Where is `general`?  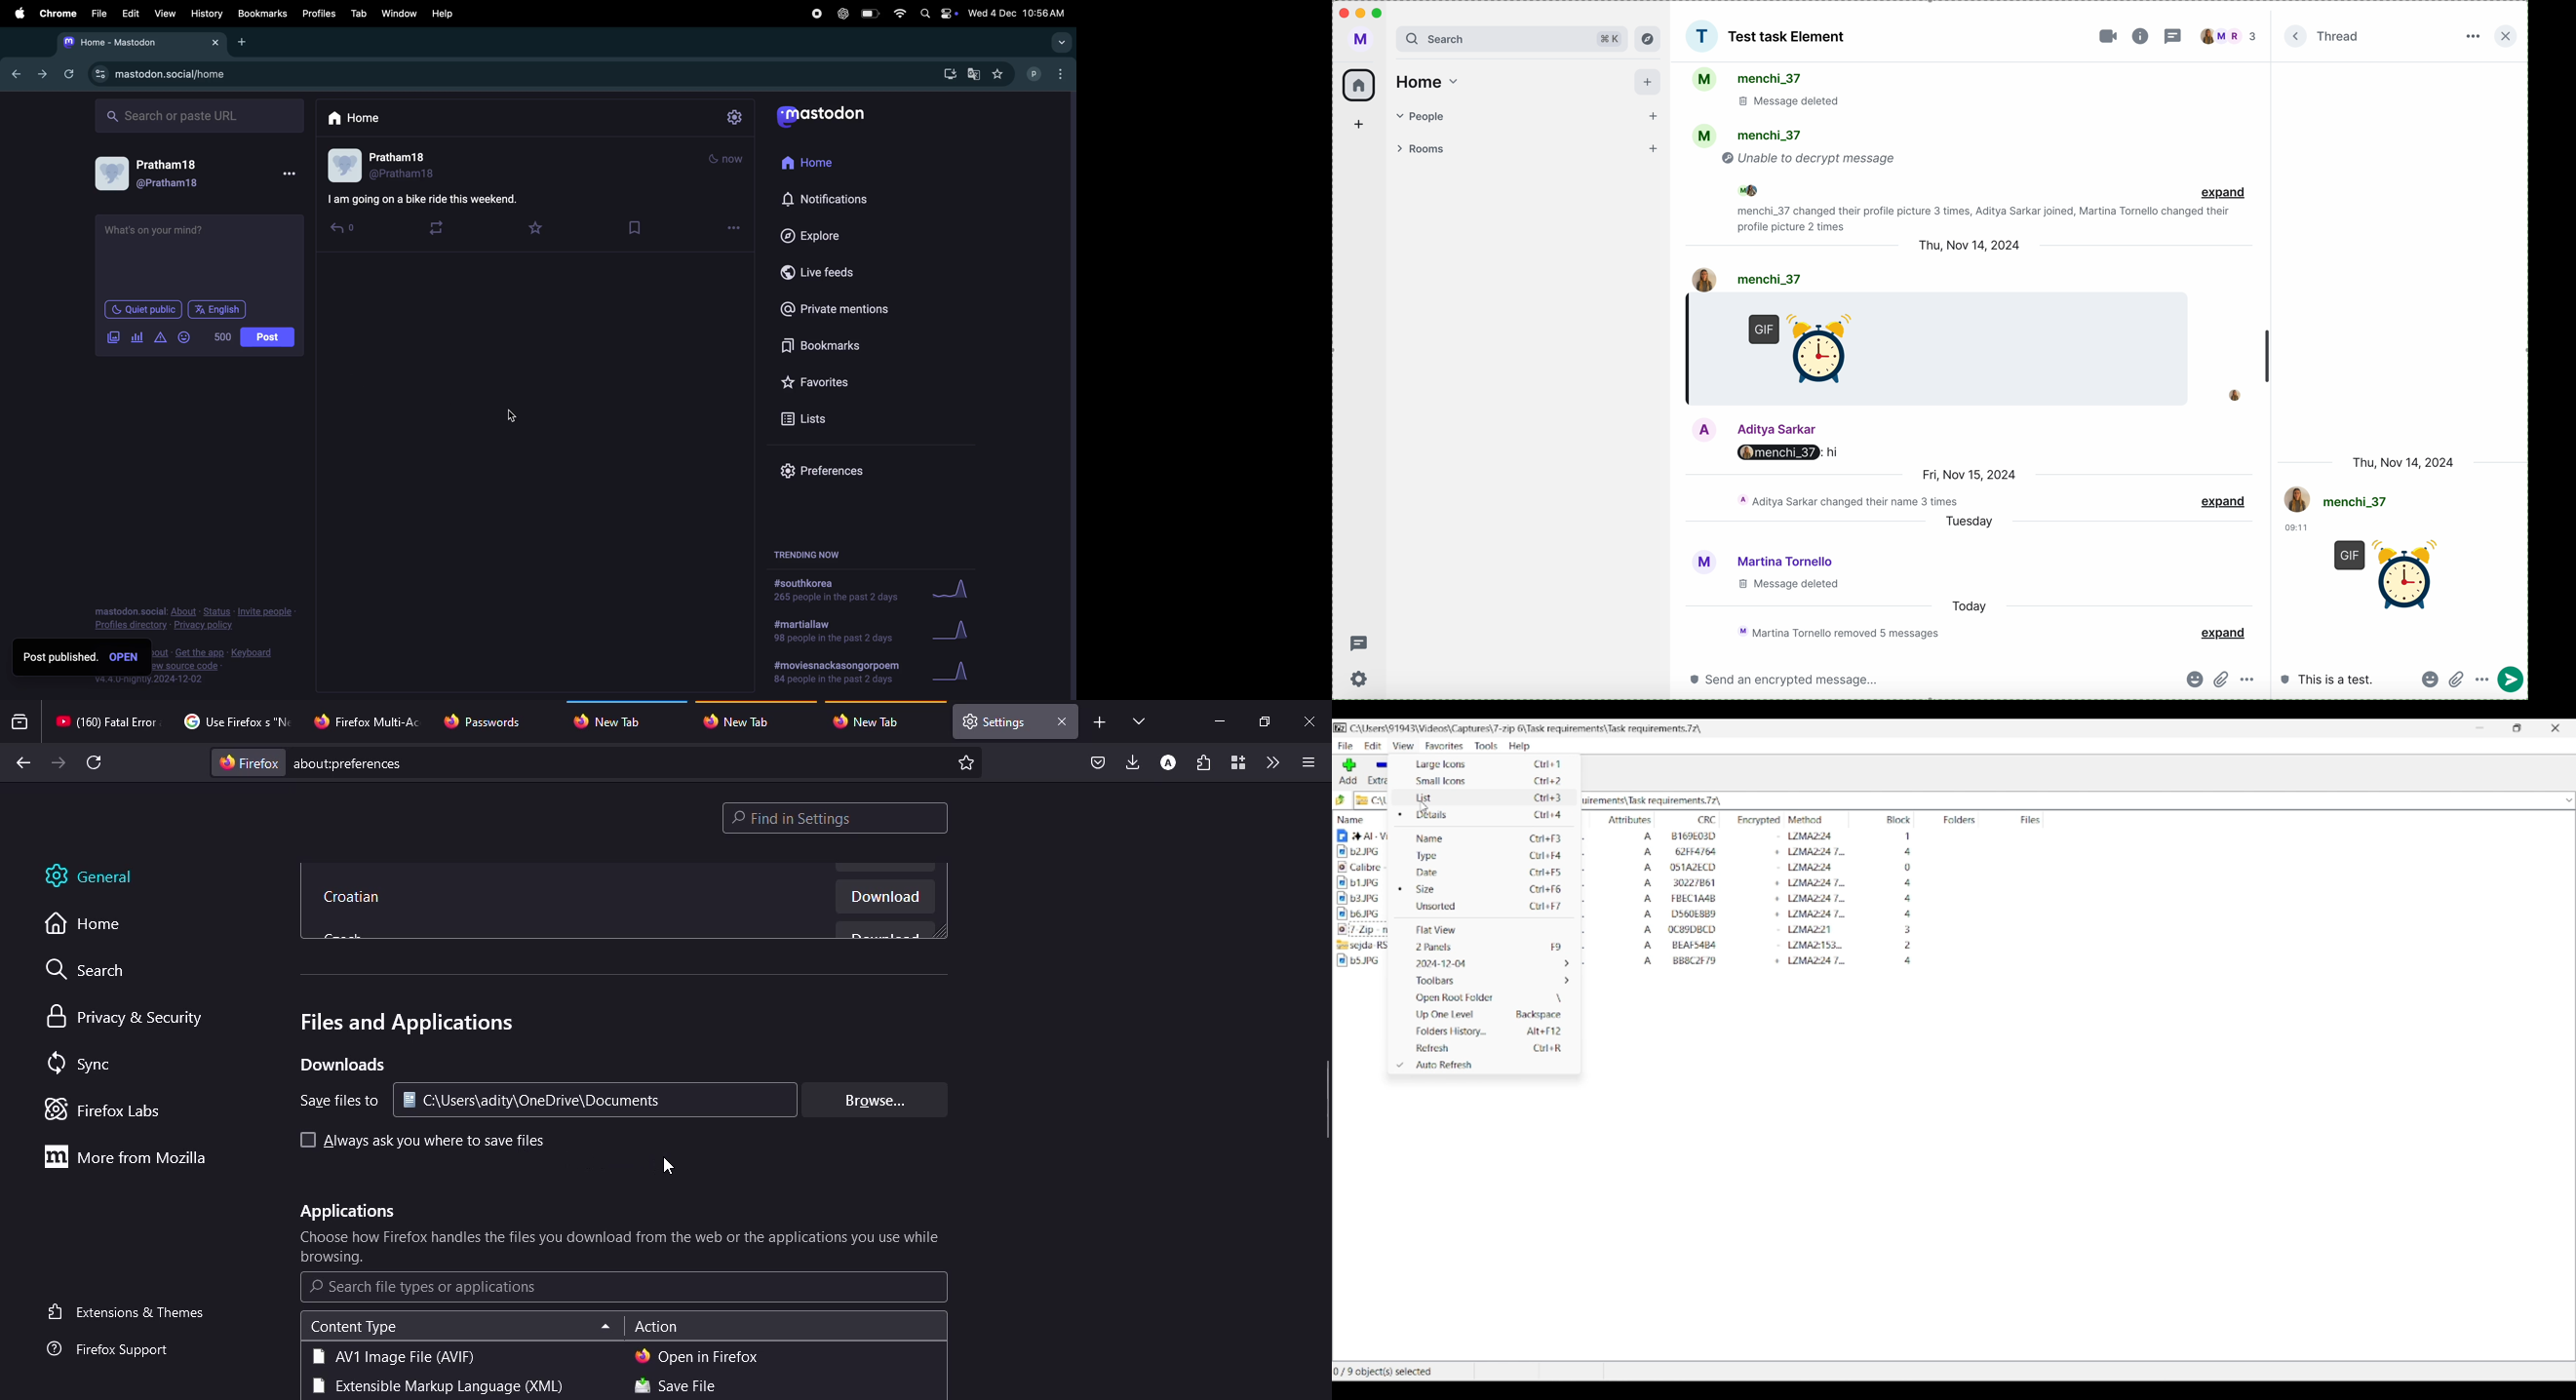 general is located at coordinates (102, 876).